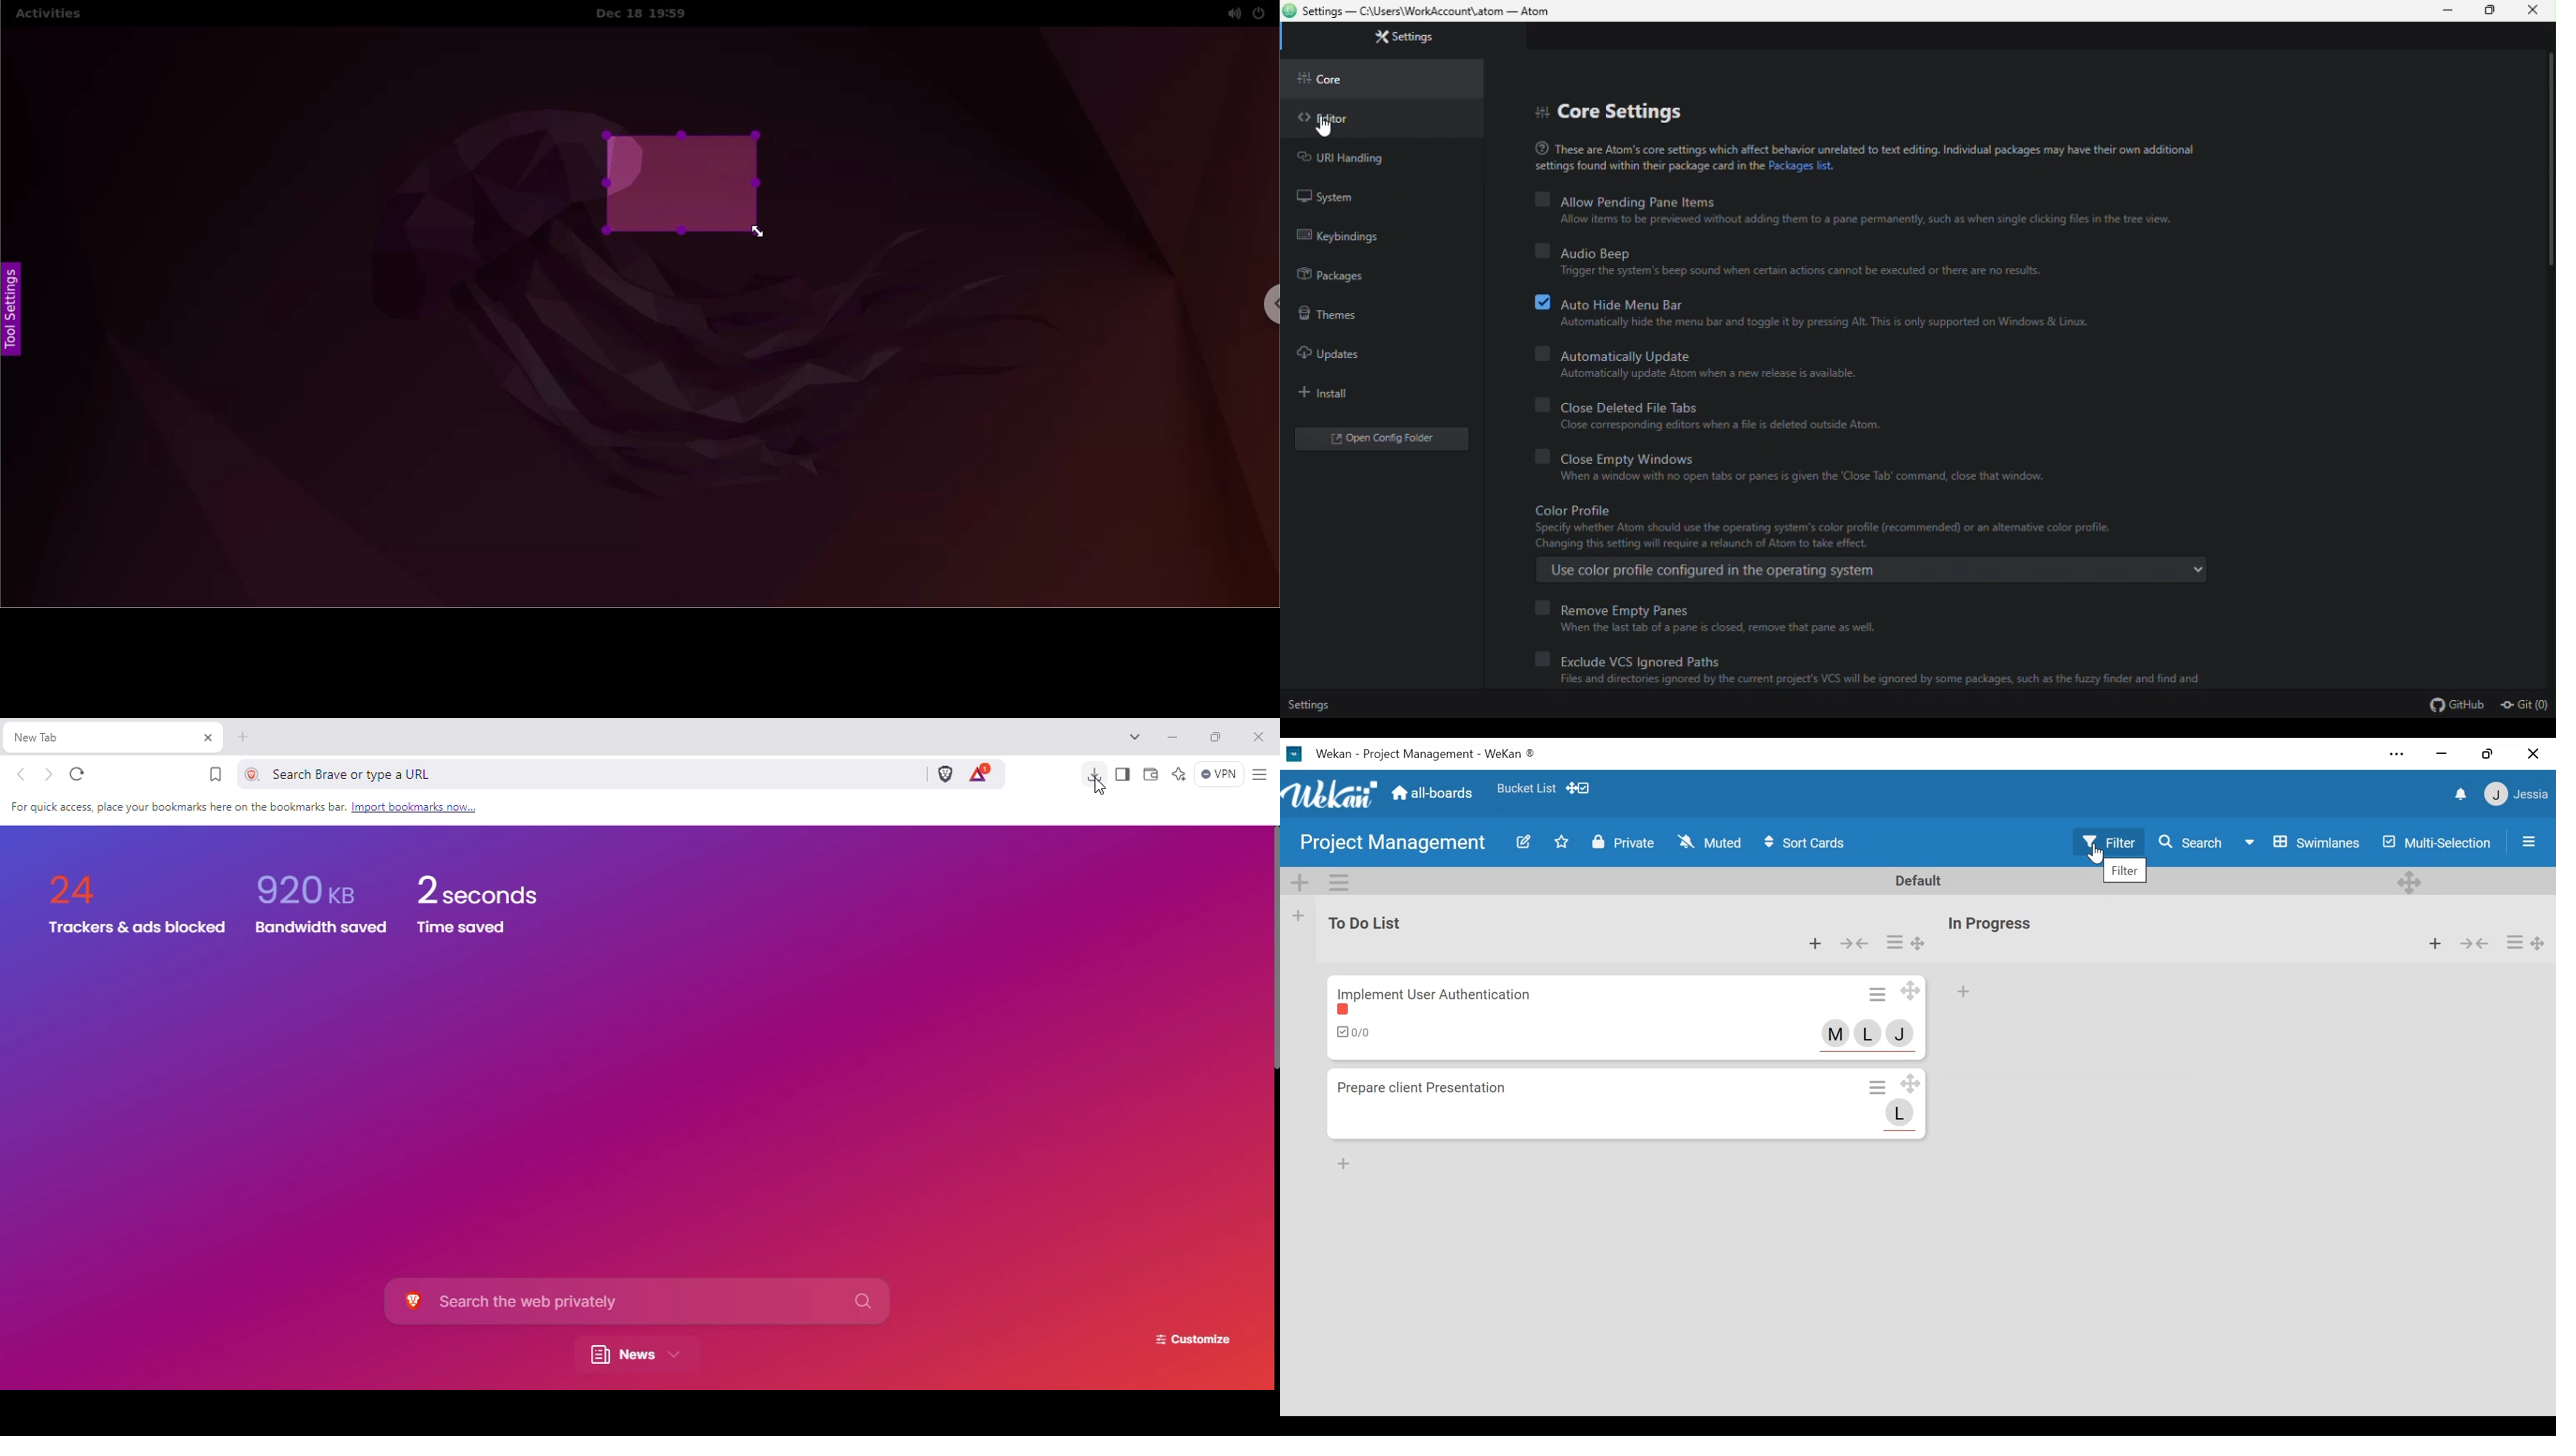 Image resolution: width=2576 pixels, height=1456 pixels. What do you see at coordinates (11, 313) in the screenshot?
I see `tool settings` at bounding box center [11, 313].